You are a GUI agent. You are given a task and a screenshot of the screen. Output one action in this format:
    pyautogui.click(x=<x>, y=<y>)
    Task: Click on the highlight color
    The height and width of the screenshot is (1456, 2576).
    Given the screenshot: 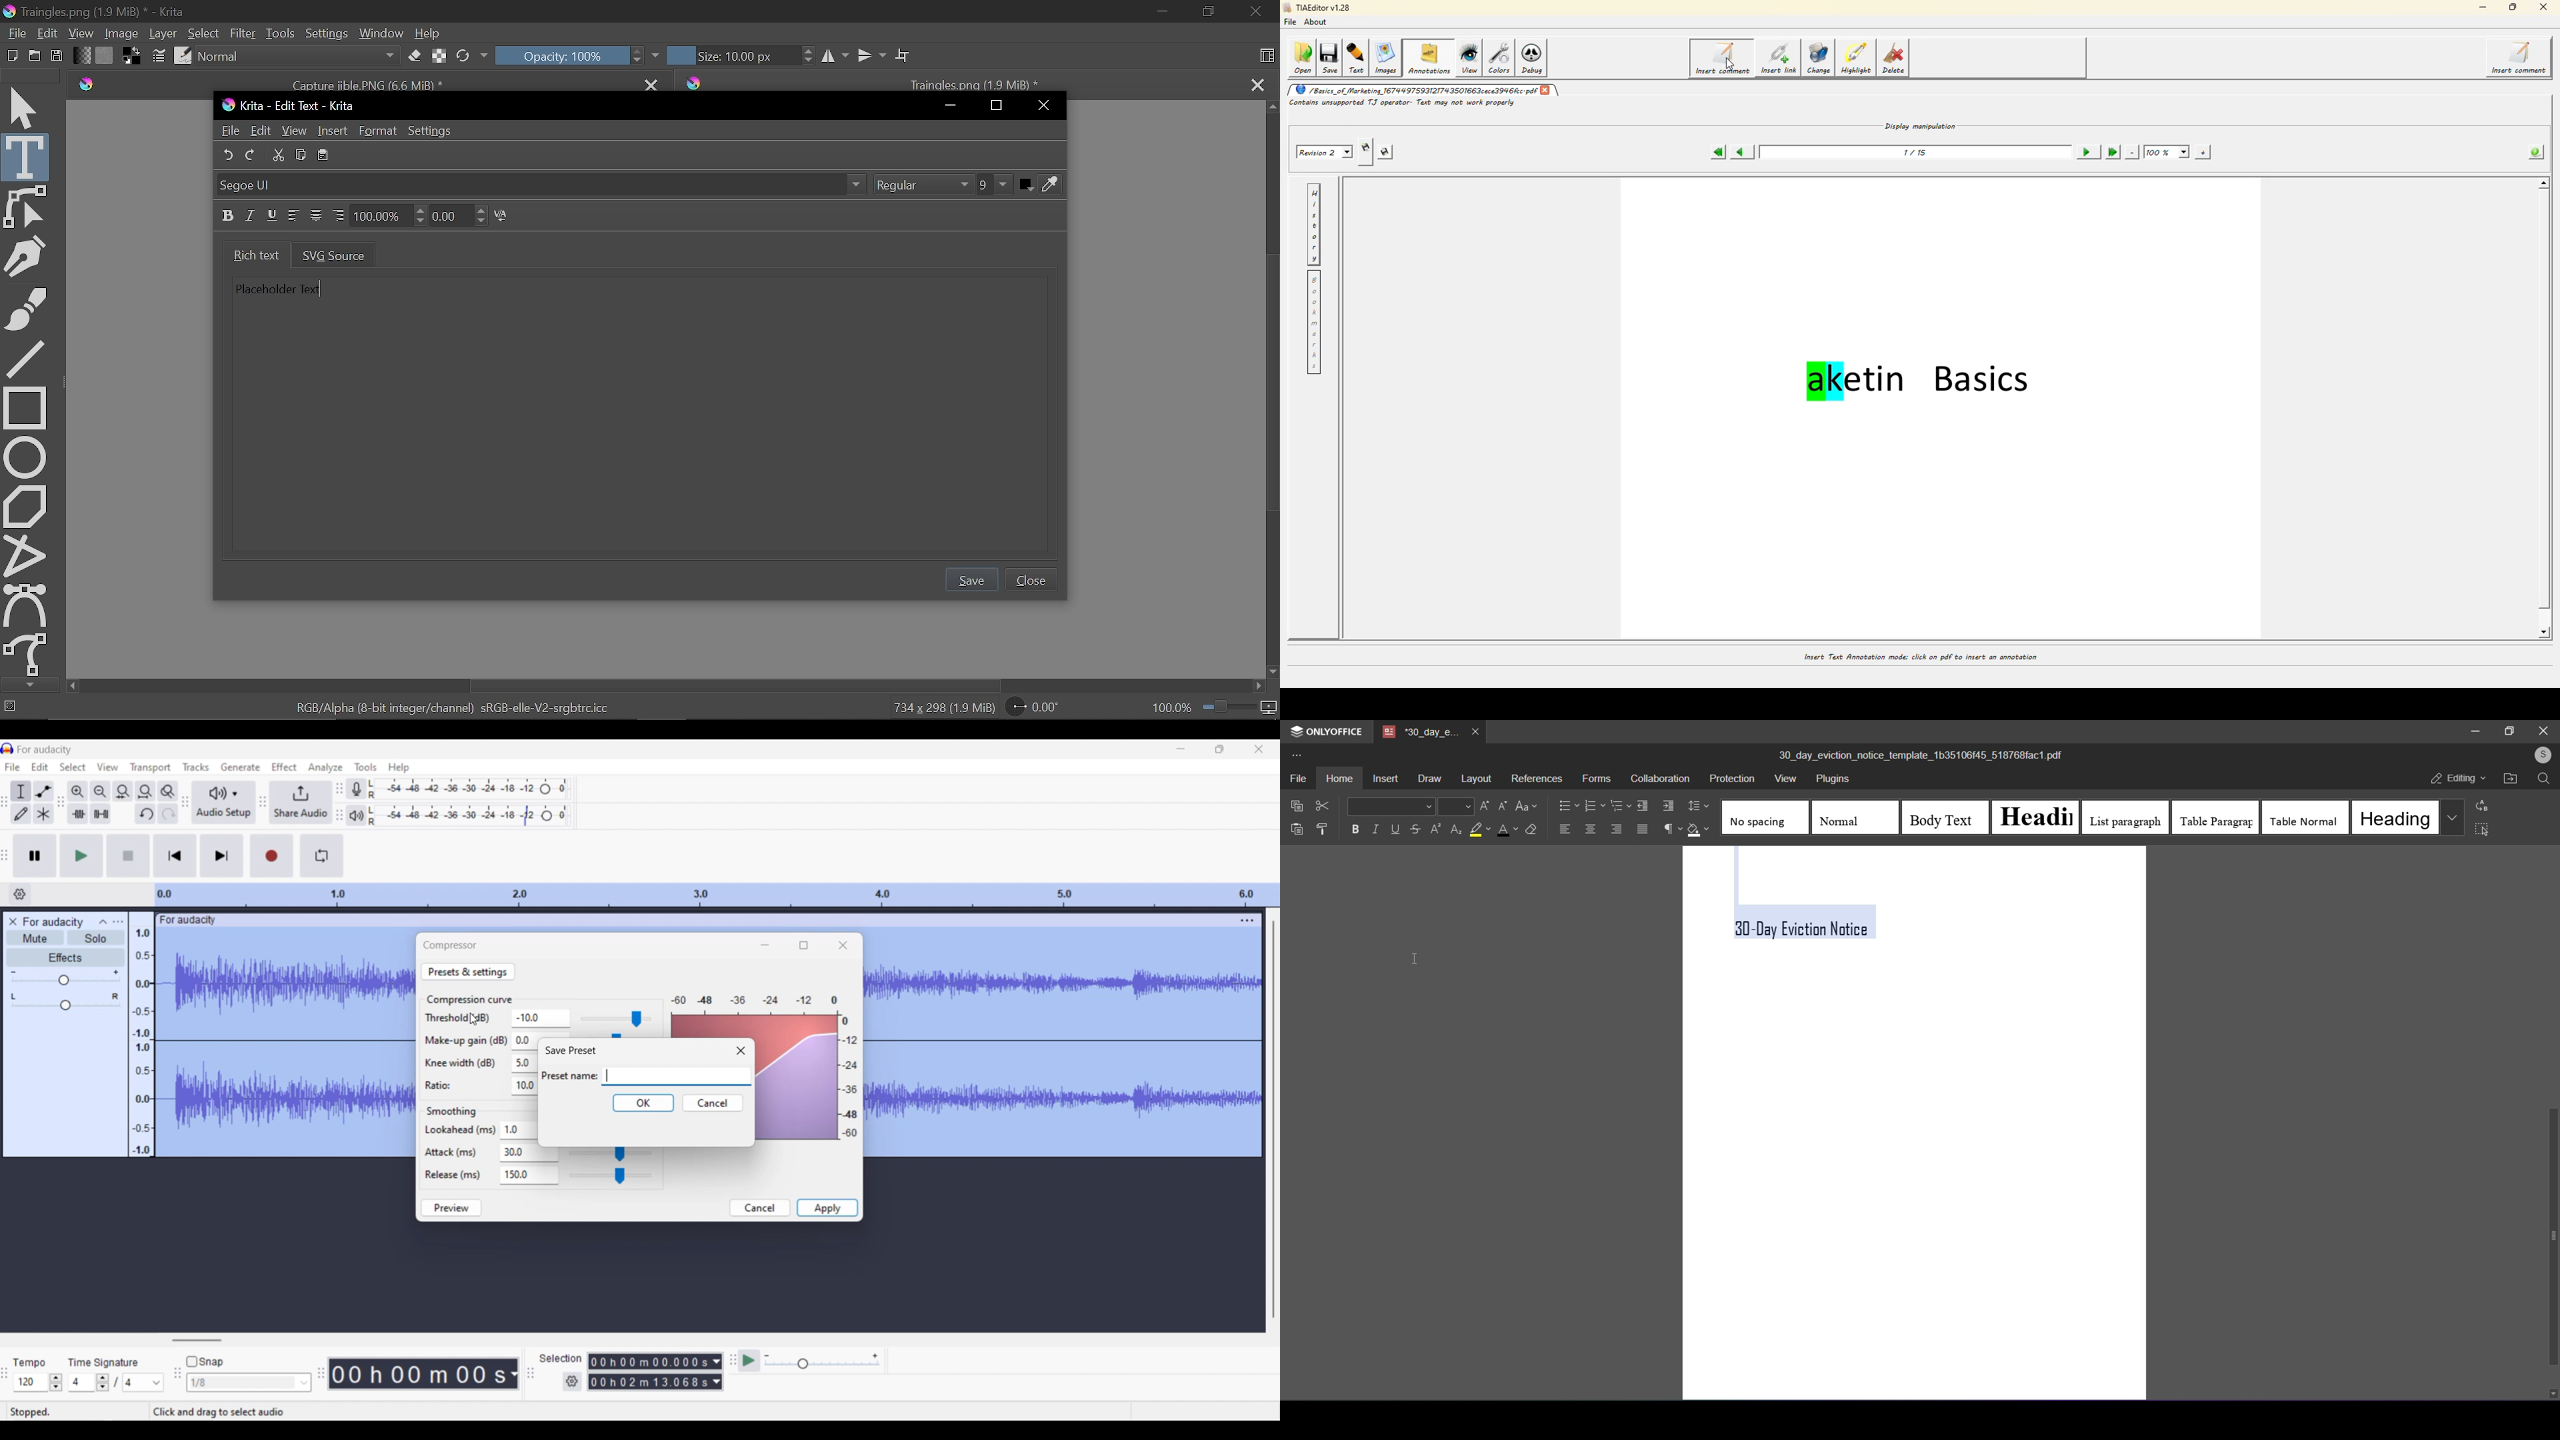 What is the action you would take?
    pyautogui.click(x=1479, y=830)
    